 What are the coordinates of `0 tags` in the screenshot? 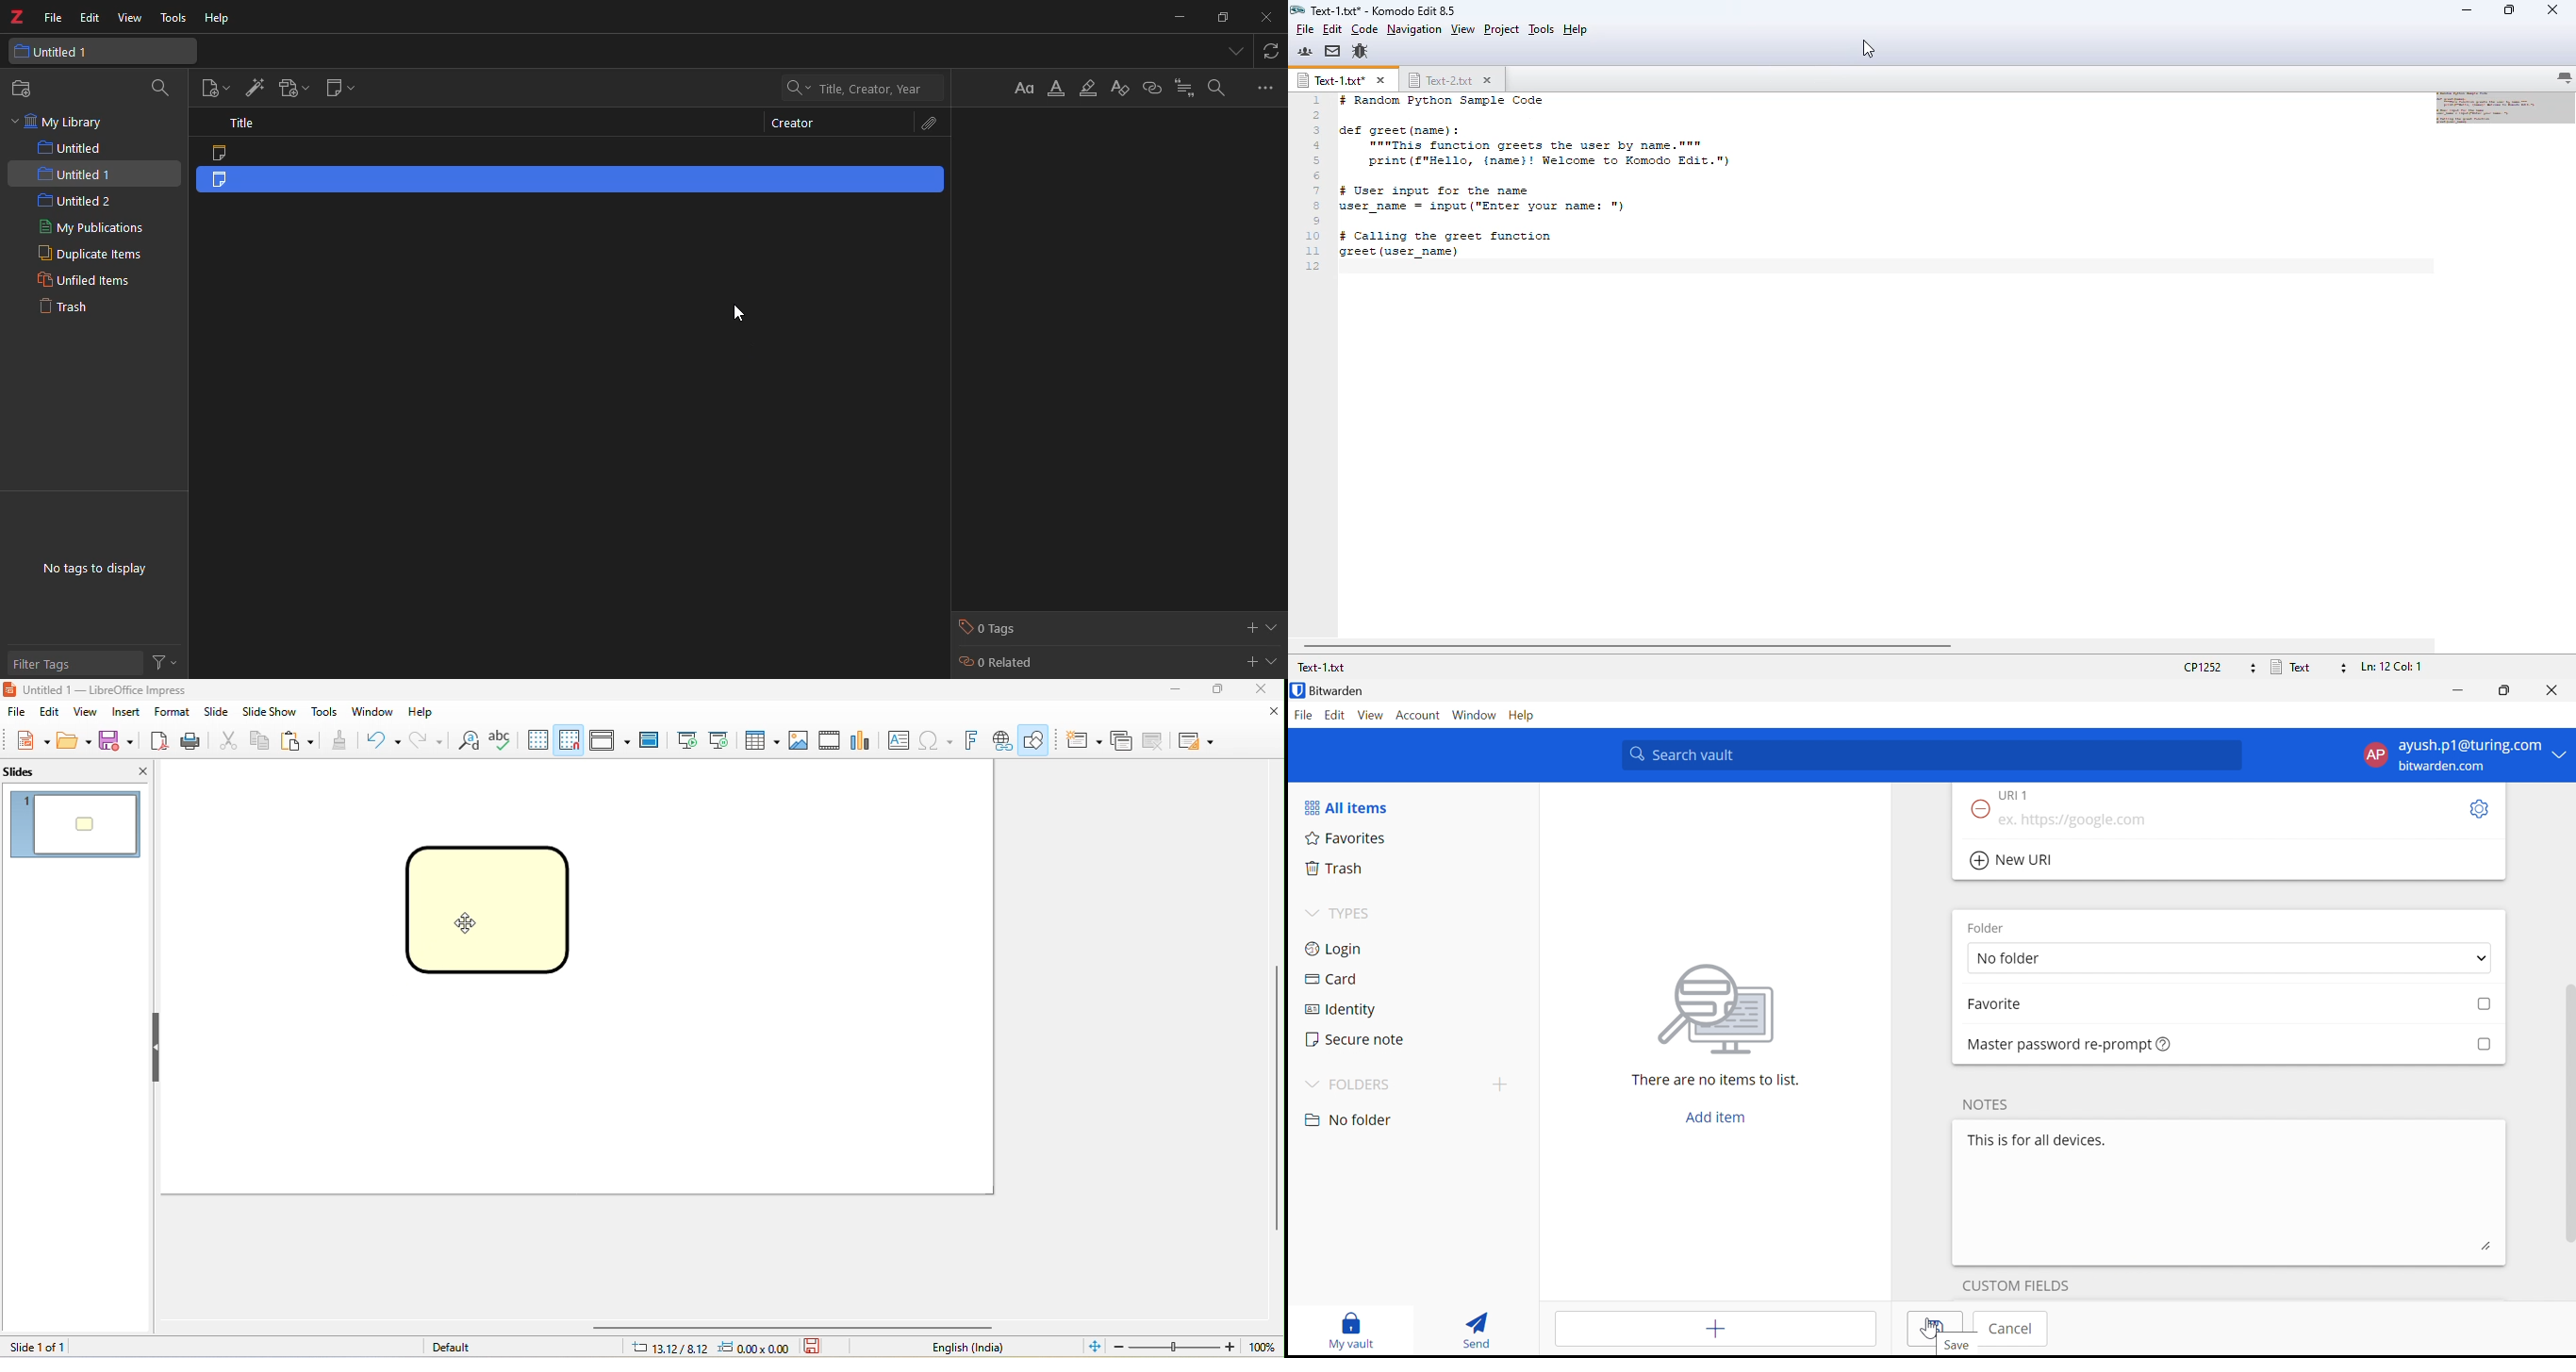 It's located at (1000, 627).